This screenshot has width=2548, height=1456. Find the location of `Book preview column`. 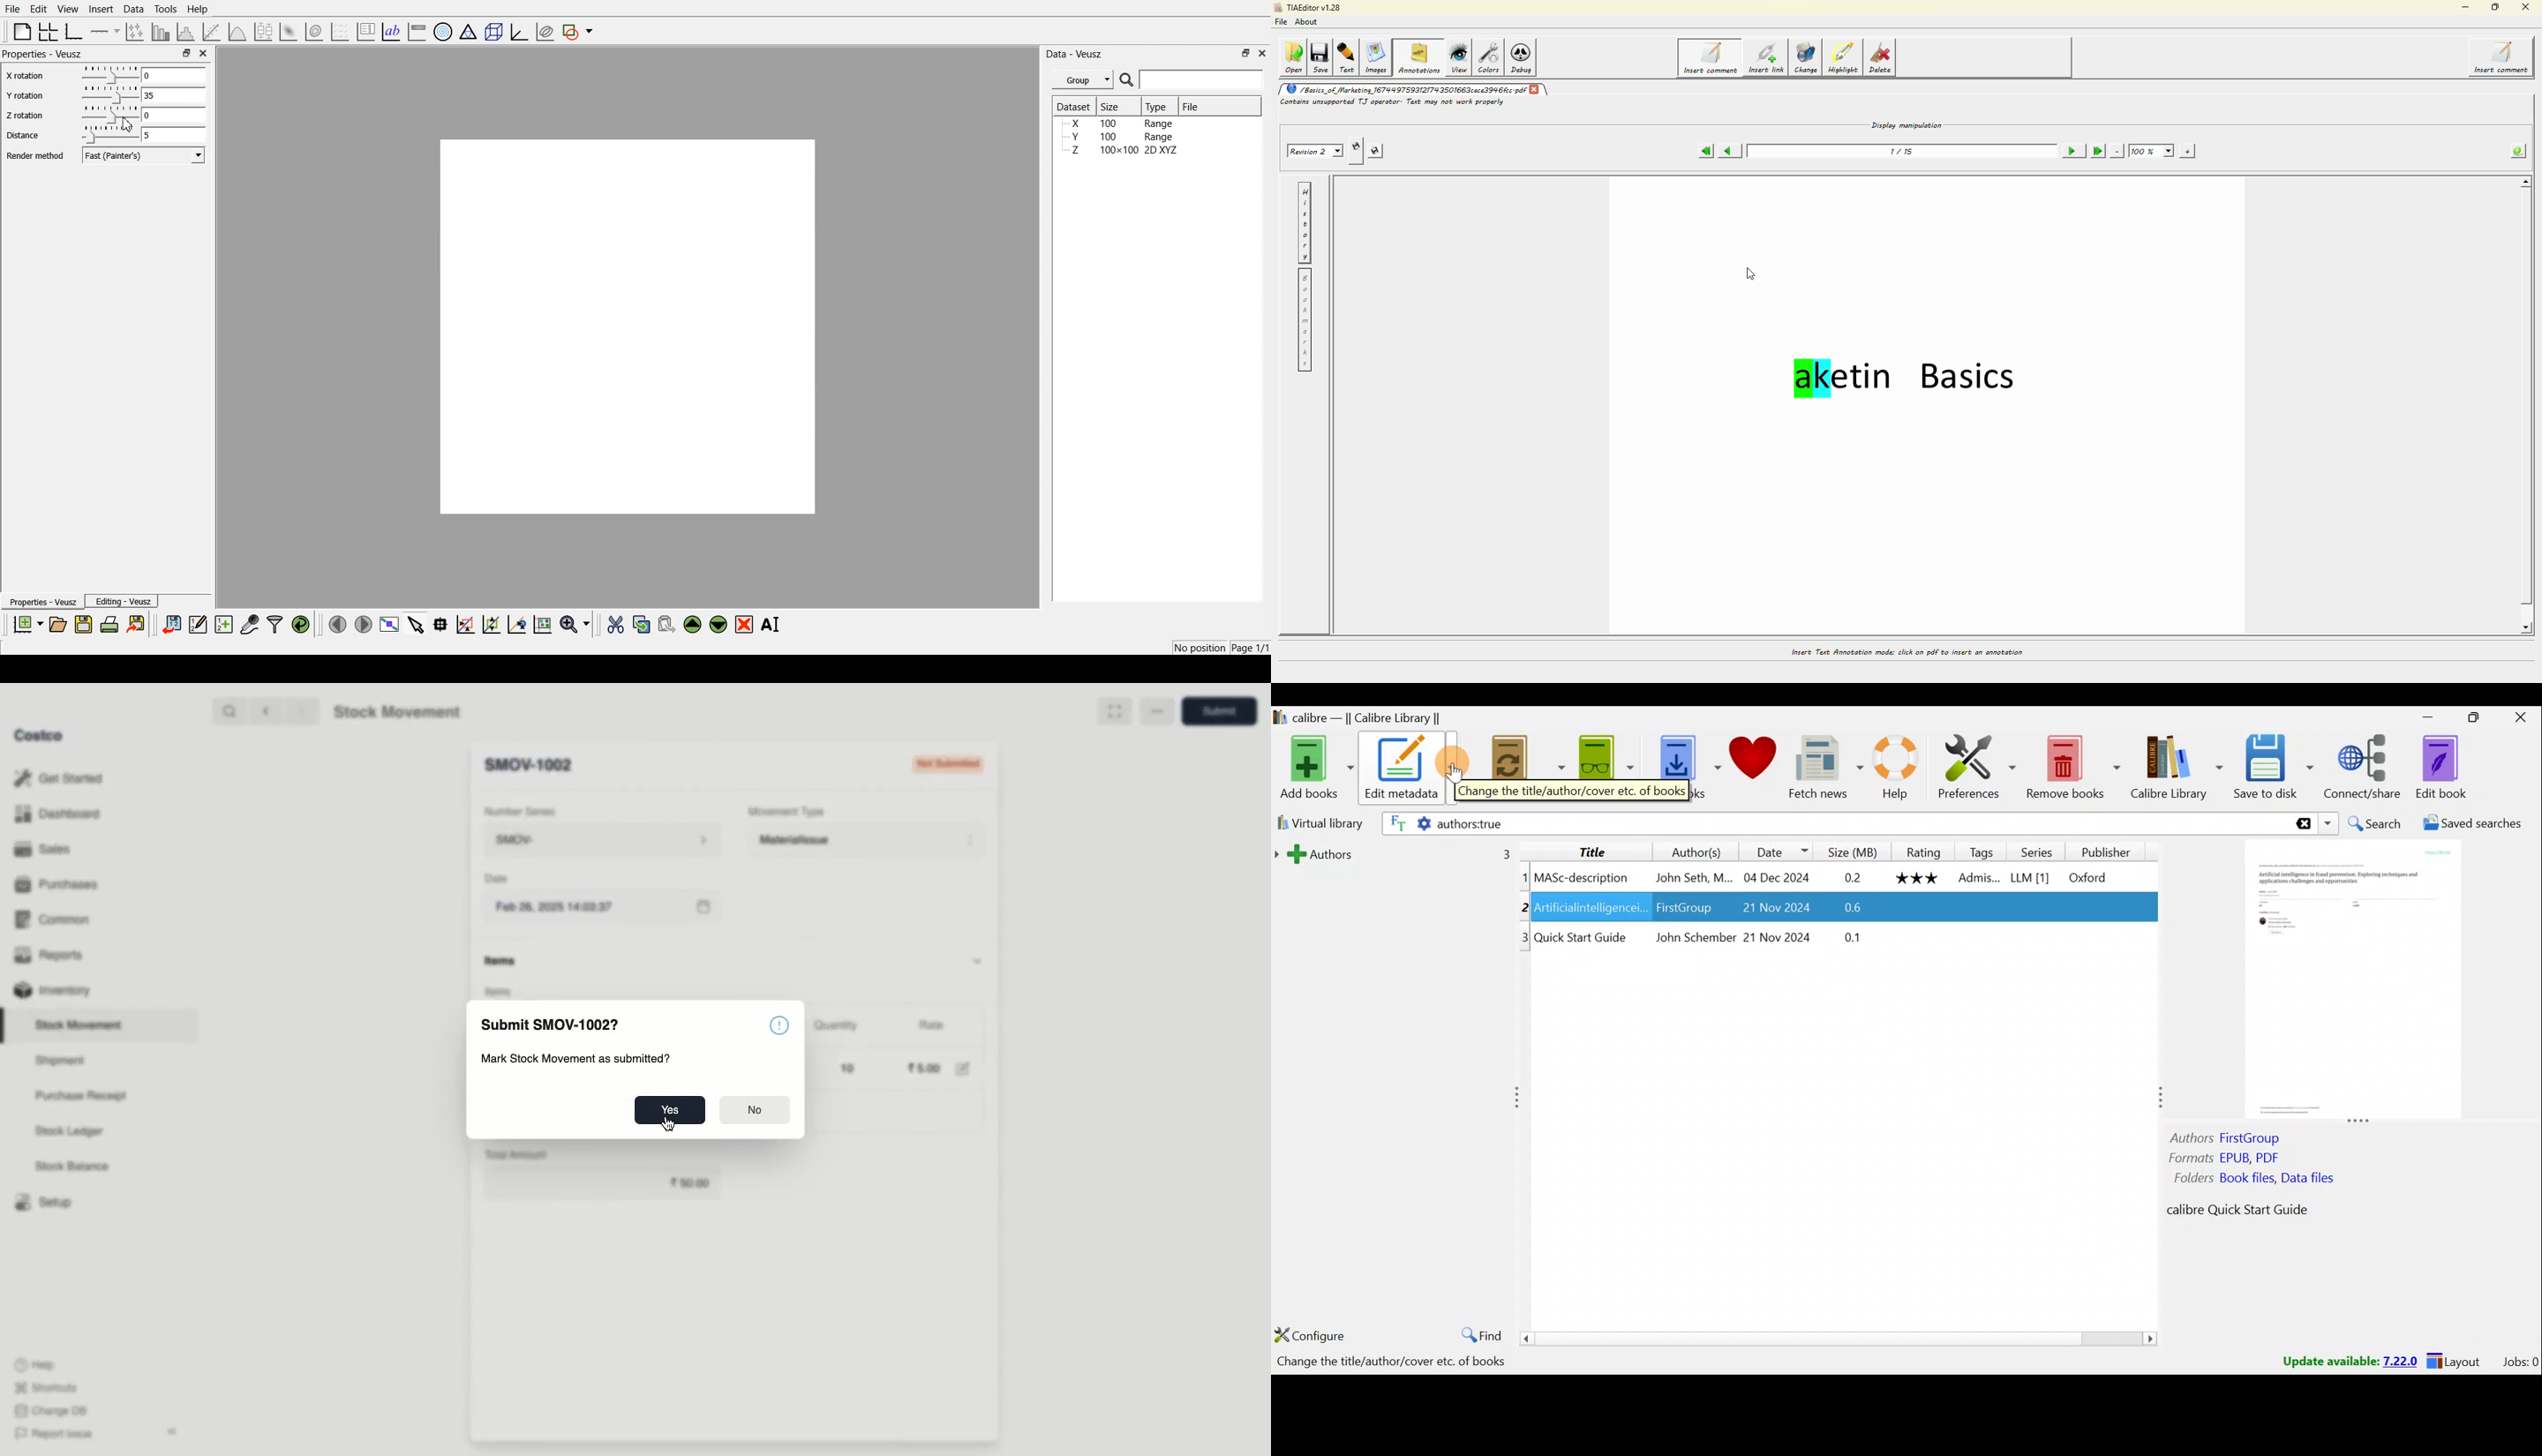

Book preview column is located at coordinates (2353, 1040).